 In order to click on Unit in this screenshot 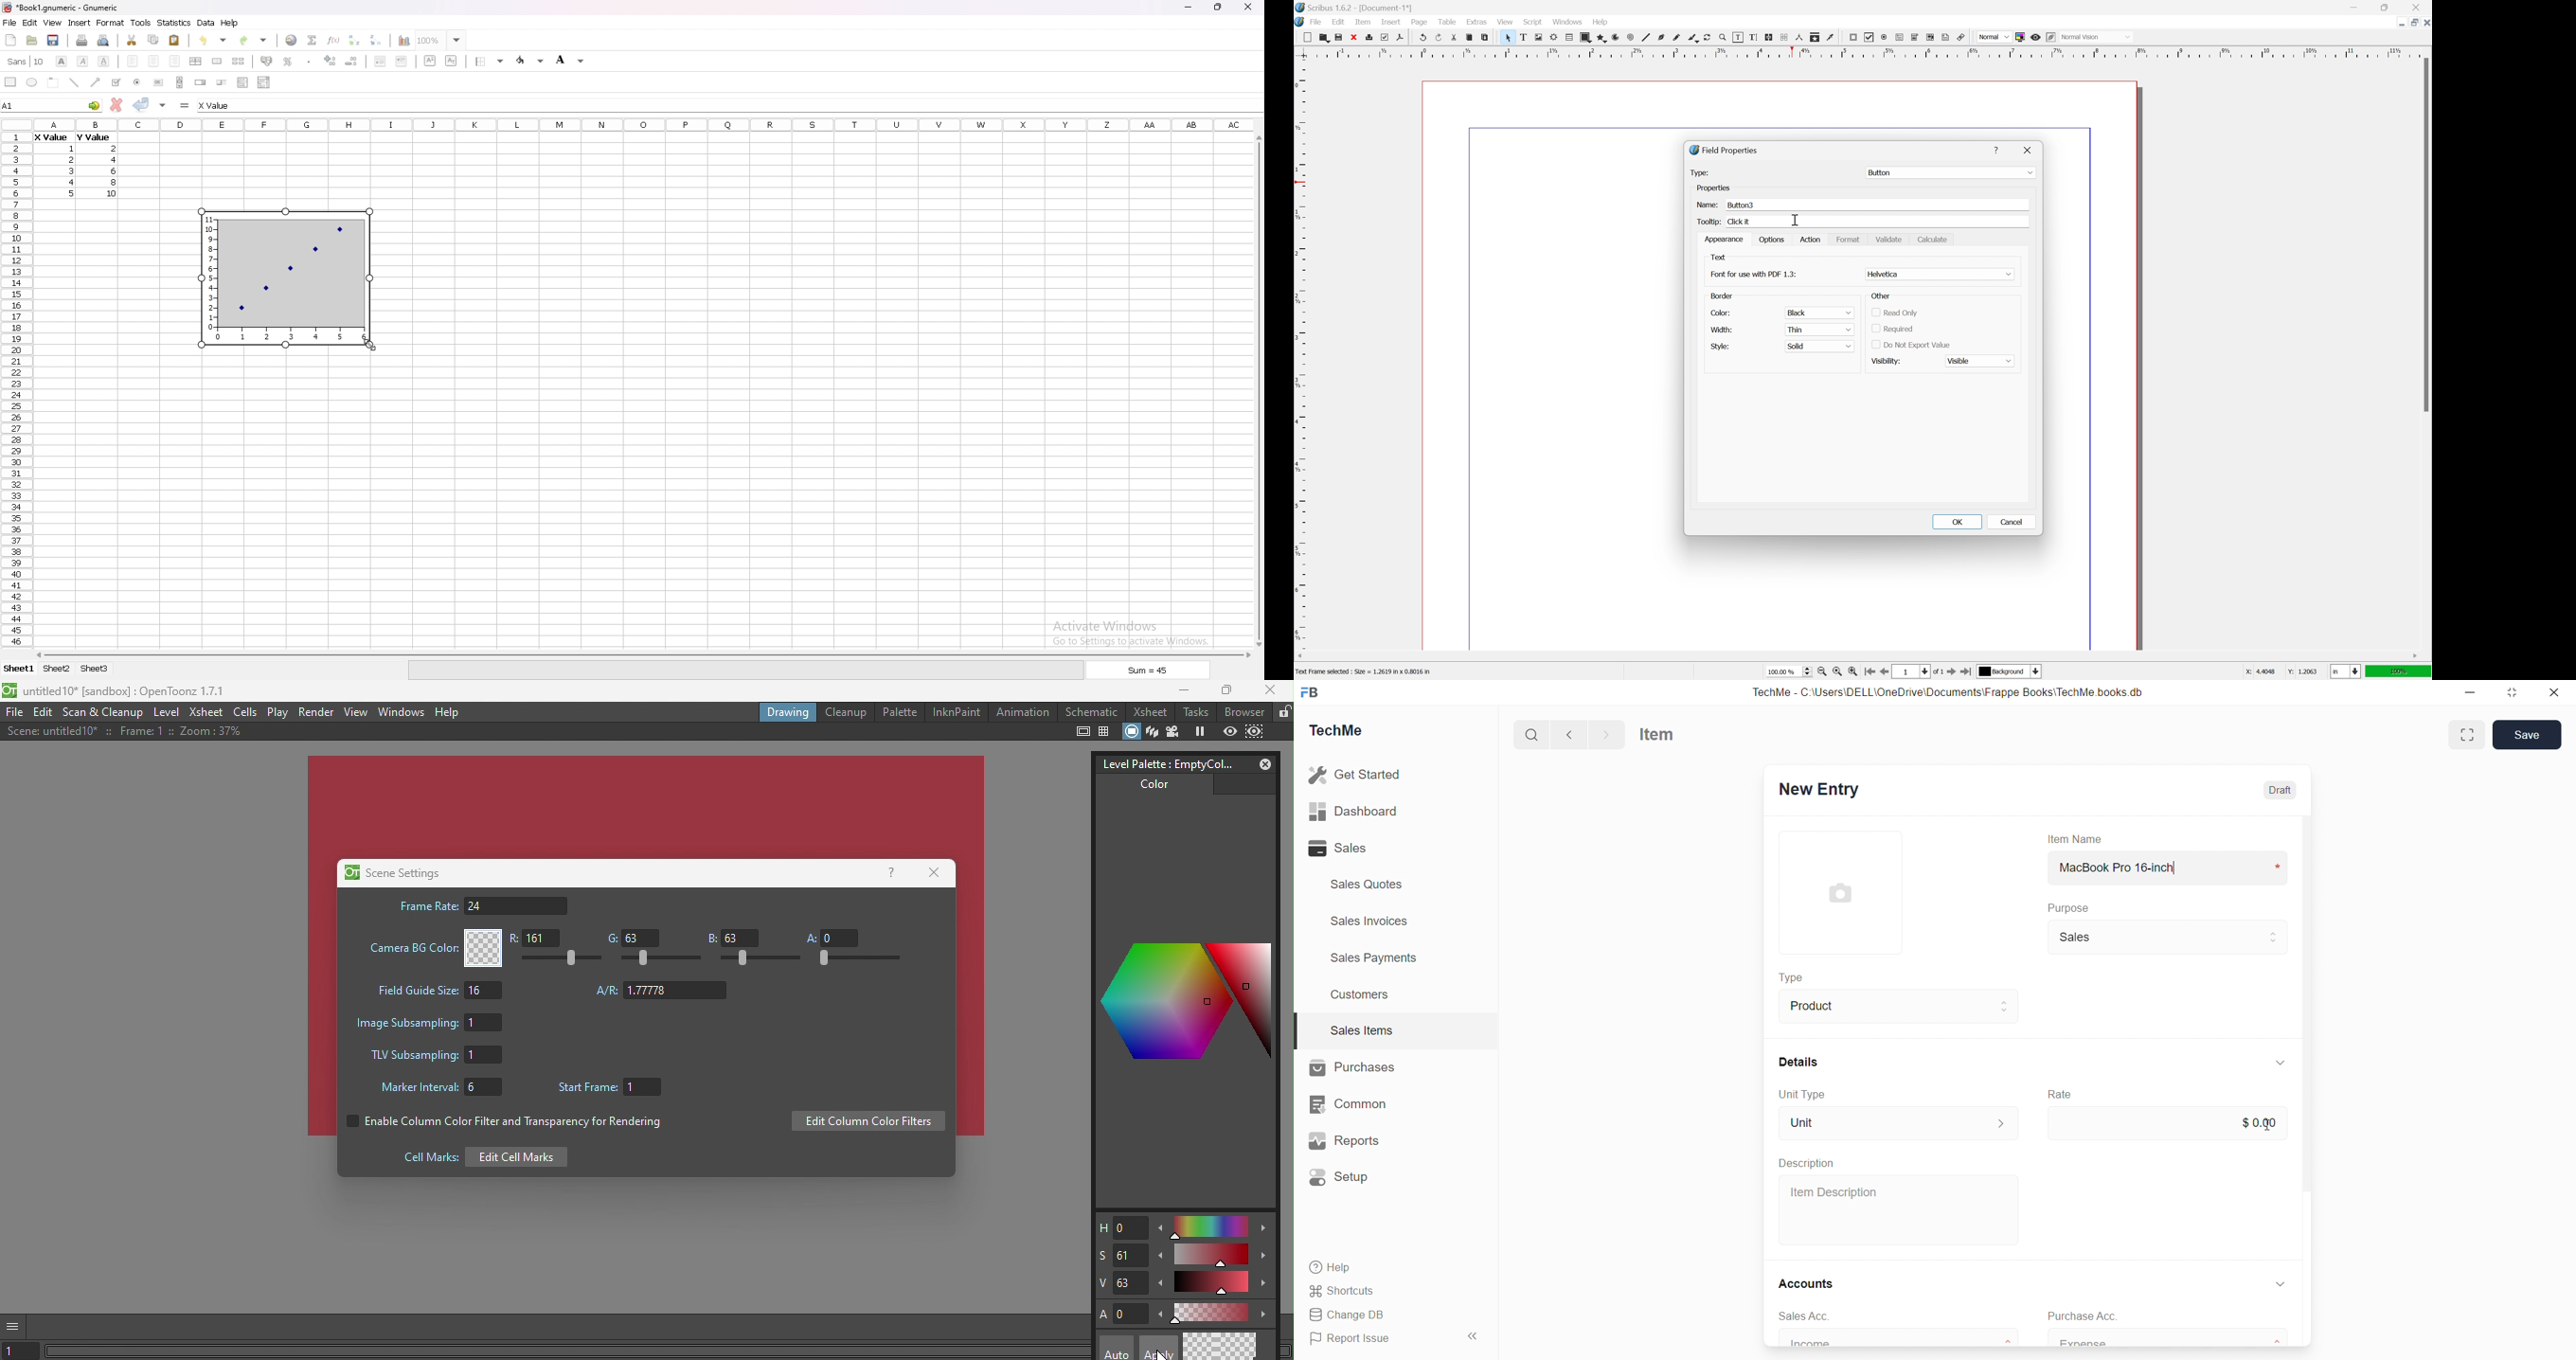, I will do `click(1898, 1123)`.